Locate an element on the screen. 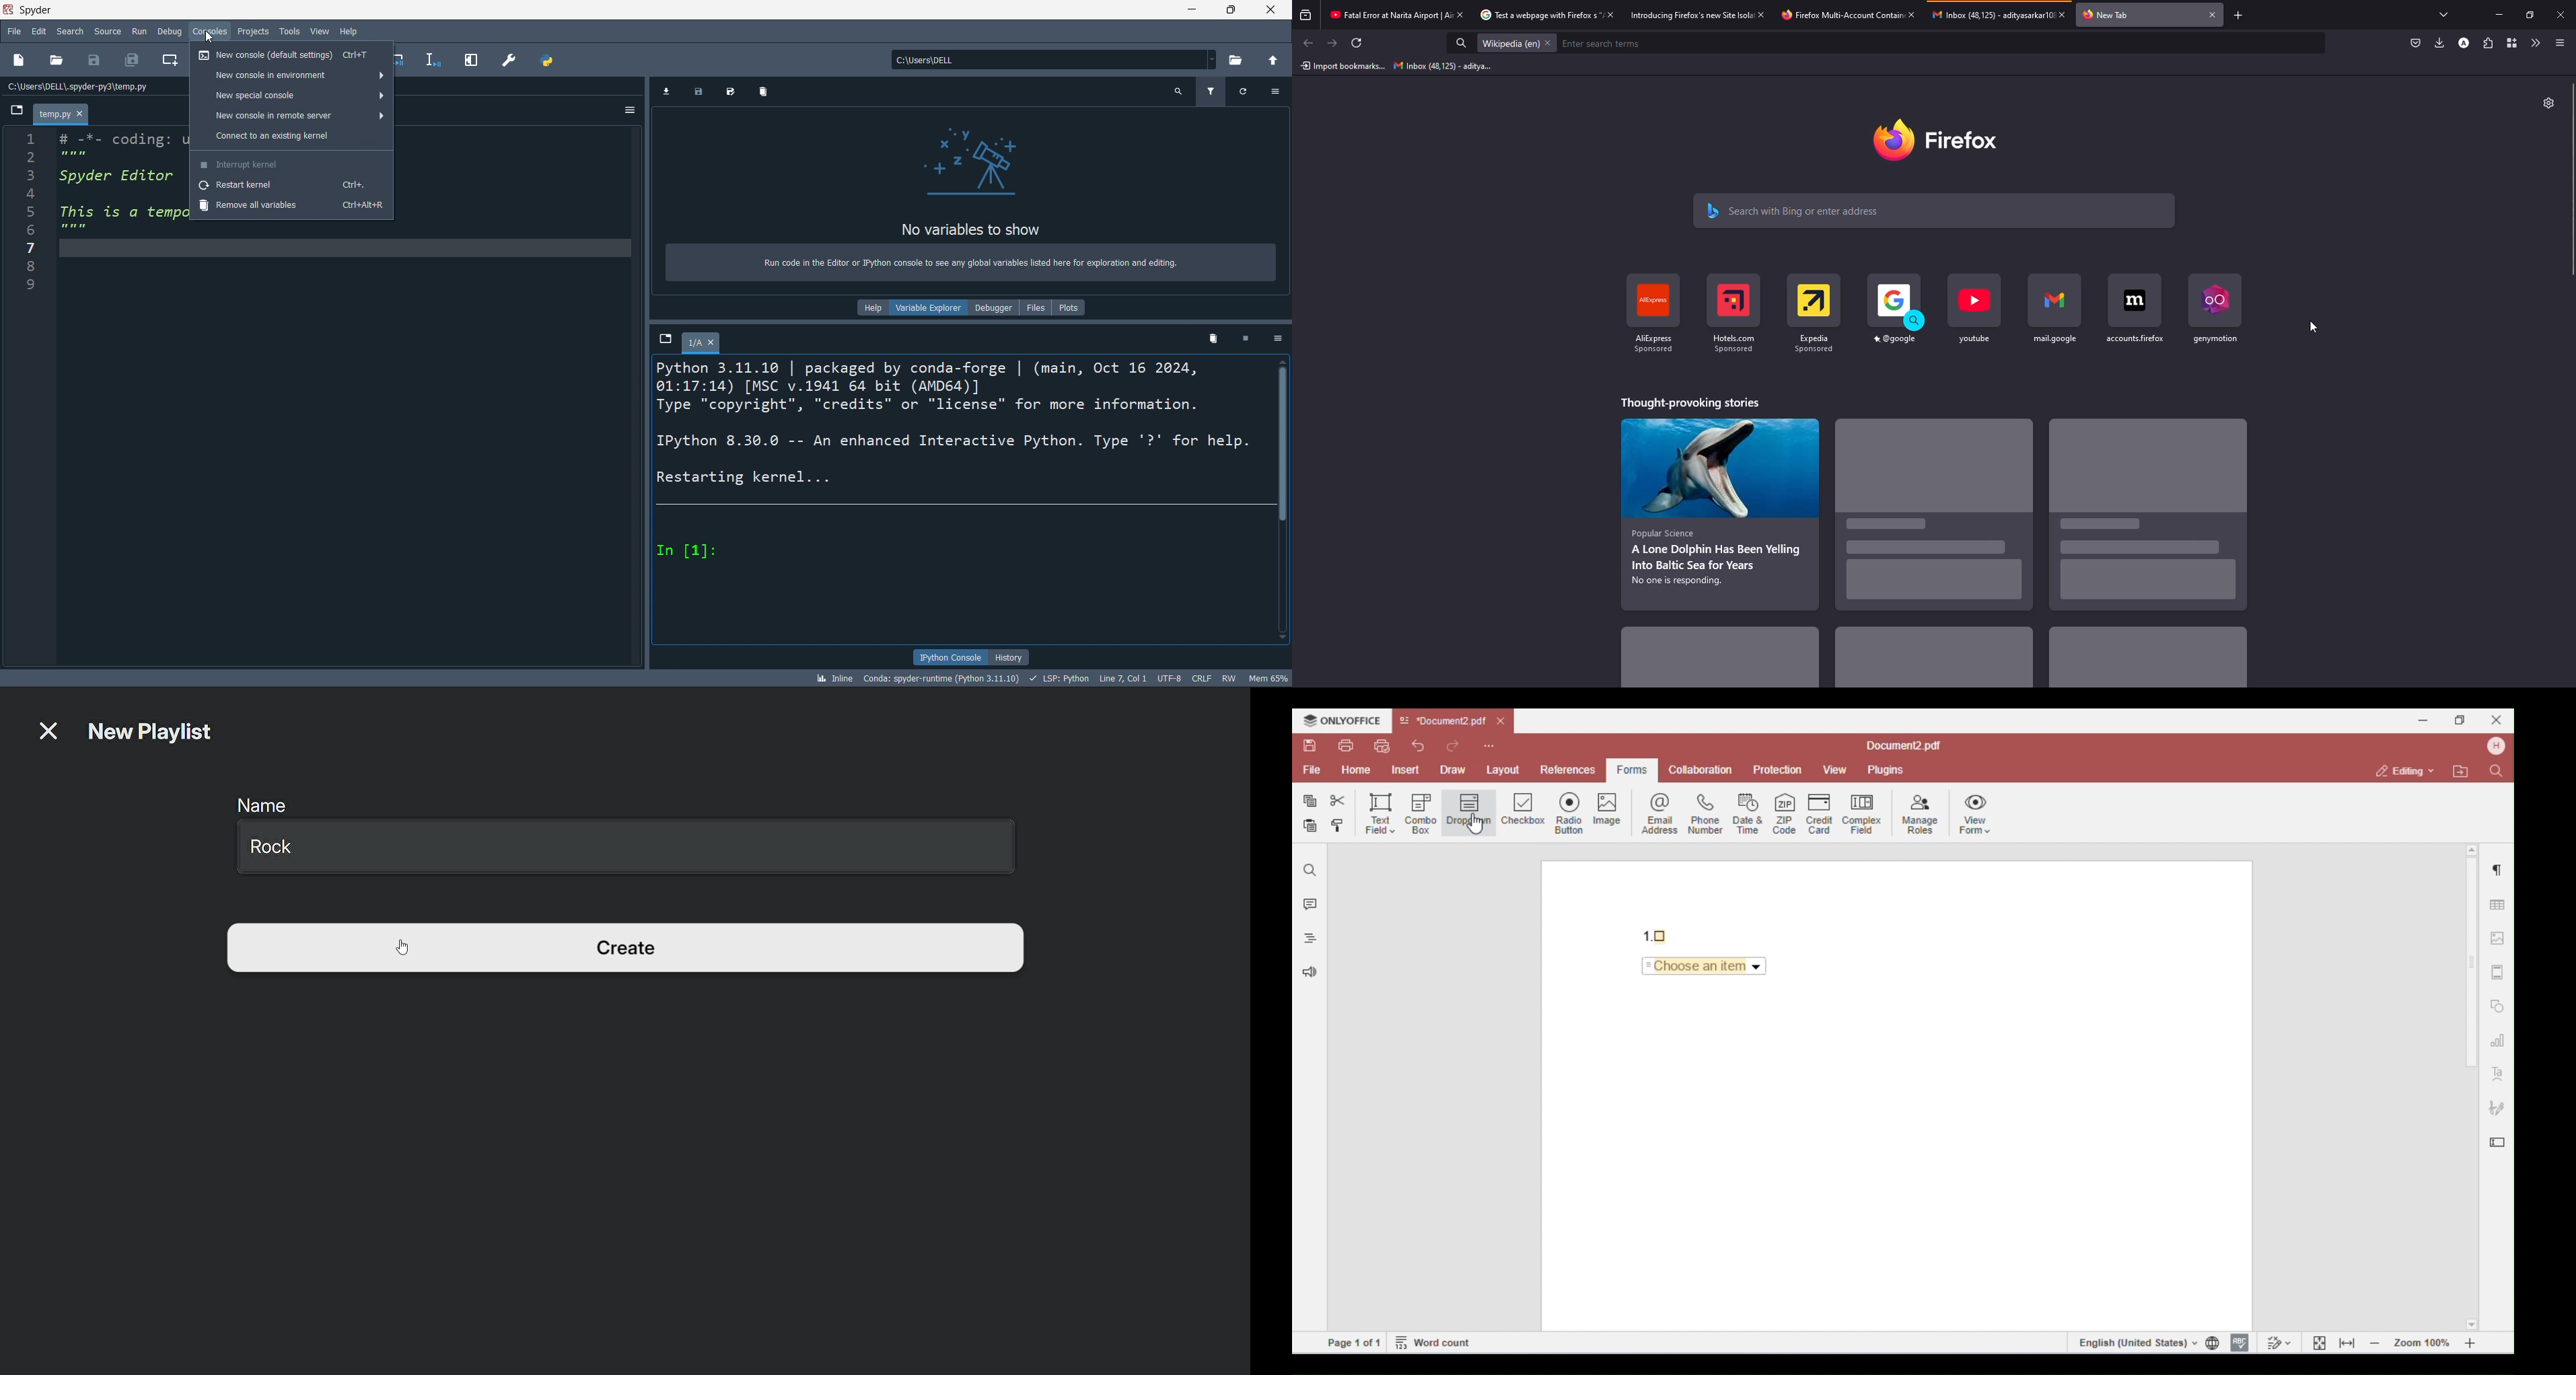 The width and height of the screenshot is (2576, 1400). remove all variables is located at coordinates (290, 207).